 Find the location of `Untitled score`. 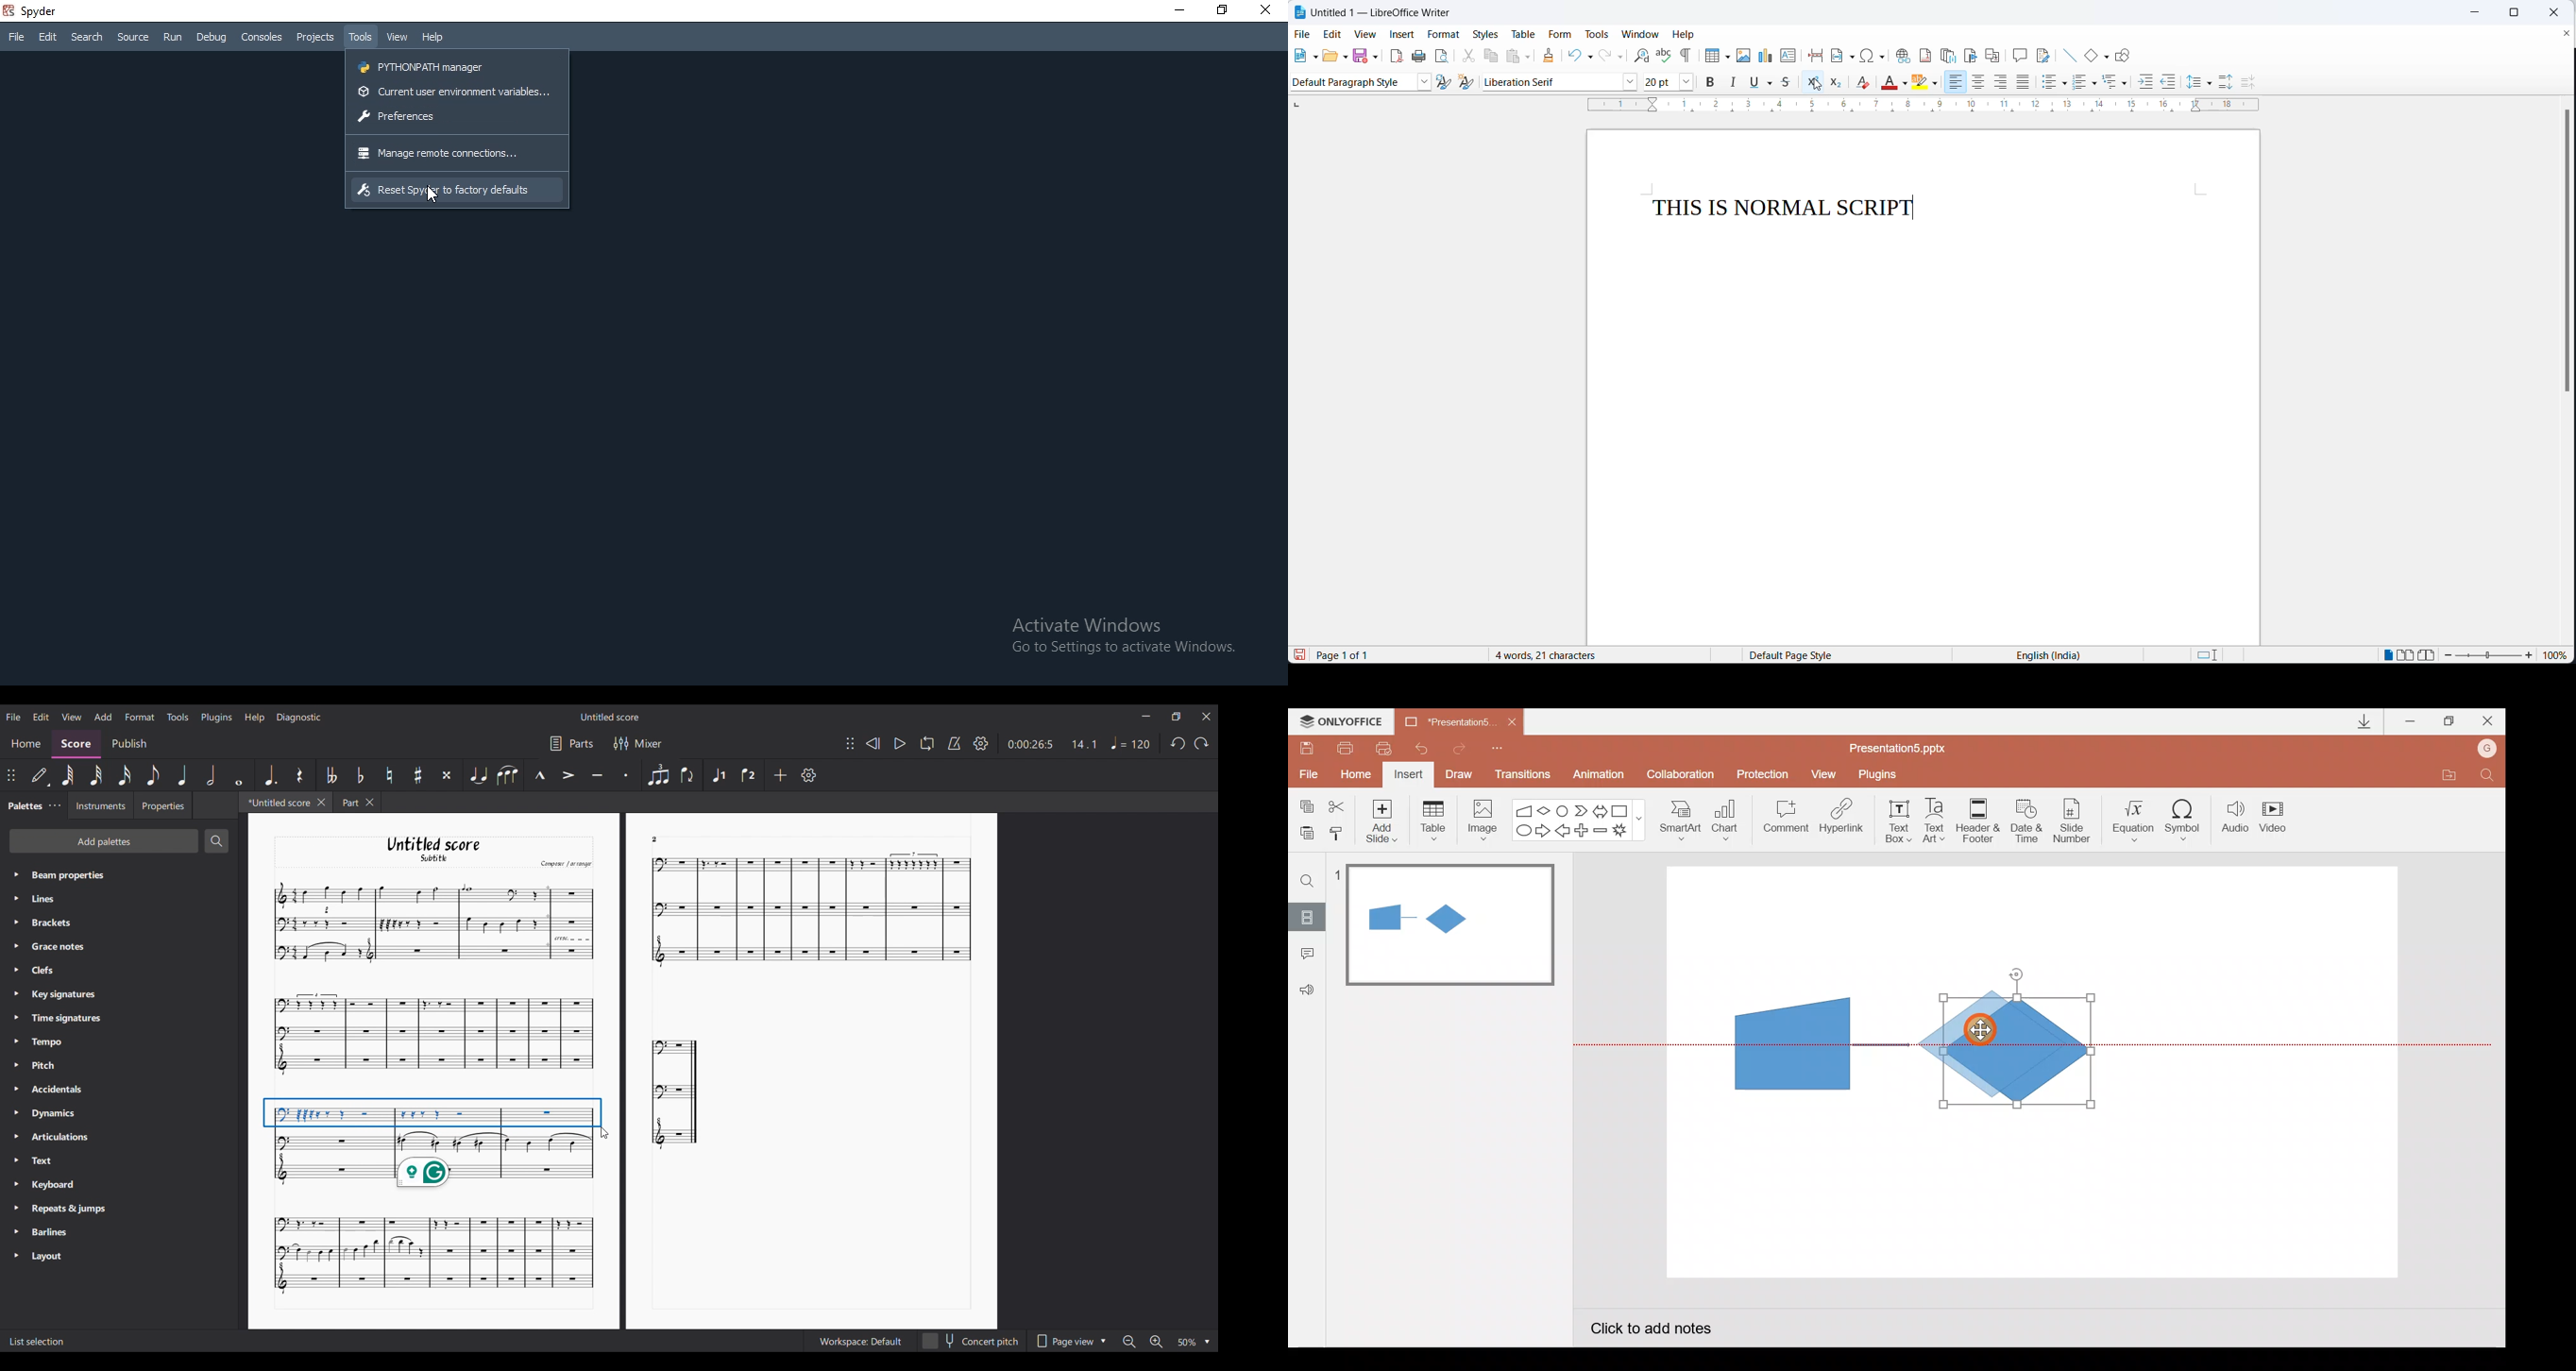

Untitled score is located at coordinates (610, 717).